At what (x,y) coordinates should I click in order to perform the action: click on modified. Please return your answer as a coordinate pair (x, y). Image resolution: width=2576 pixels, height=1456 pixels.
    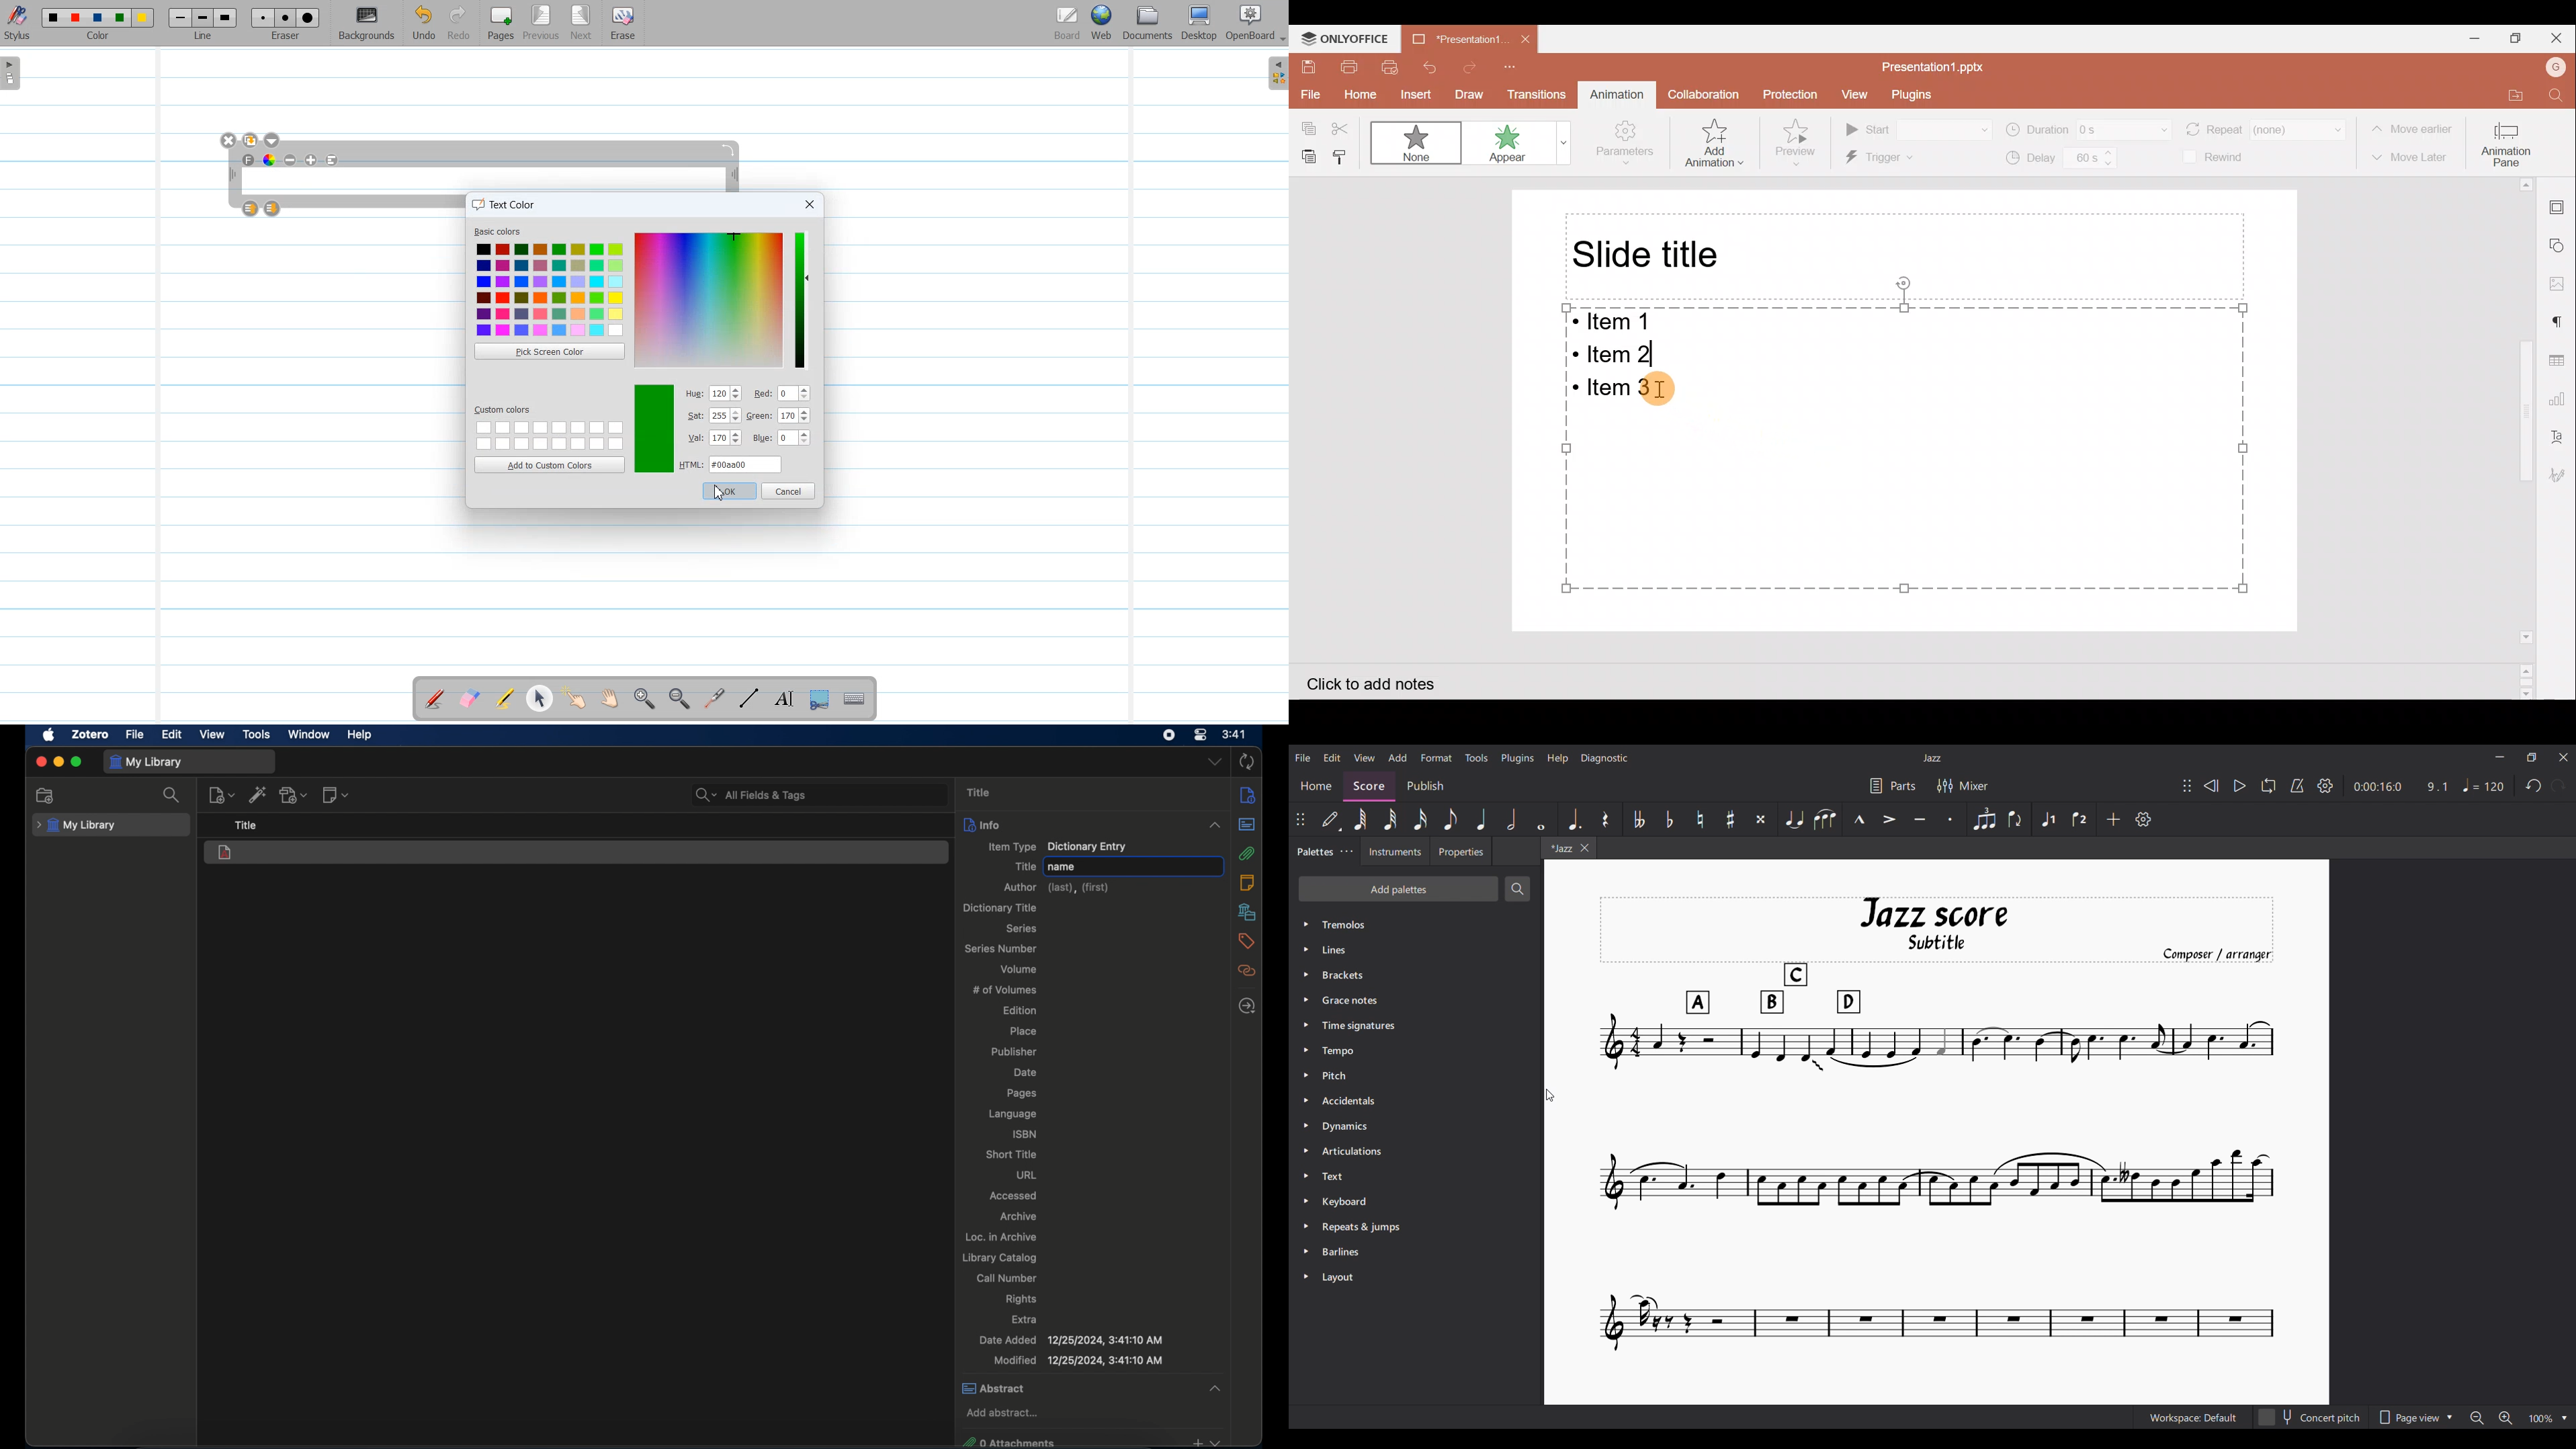
    Looking at the image, I should click on (1078, 1360).